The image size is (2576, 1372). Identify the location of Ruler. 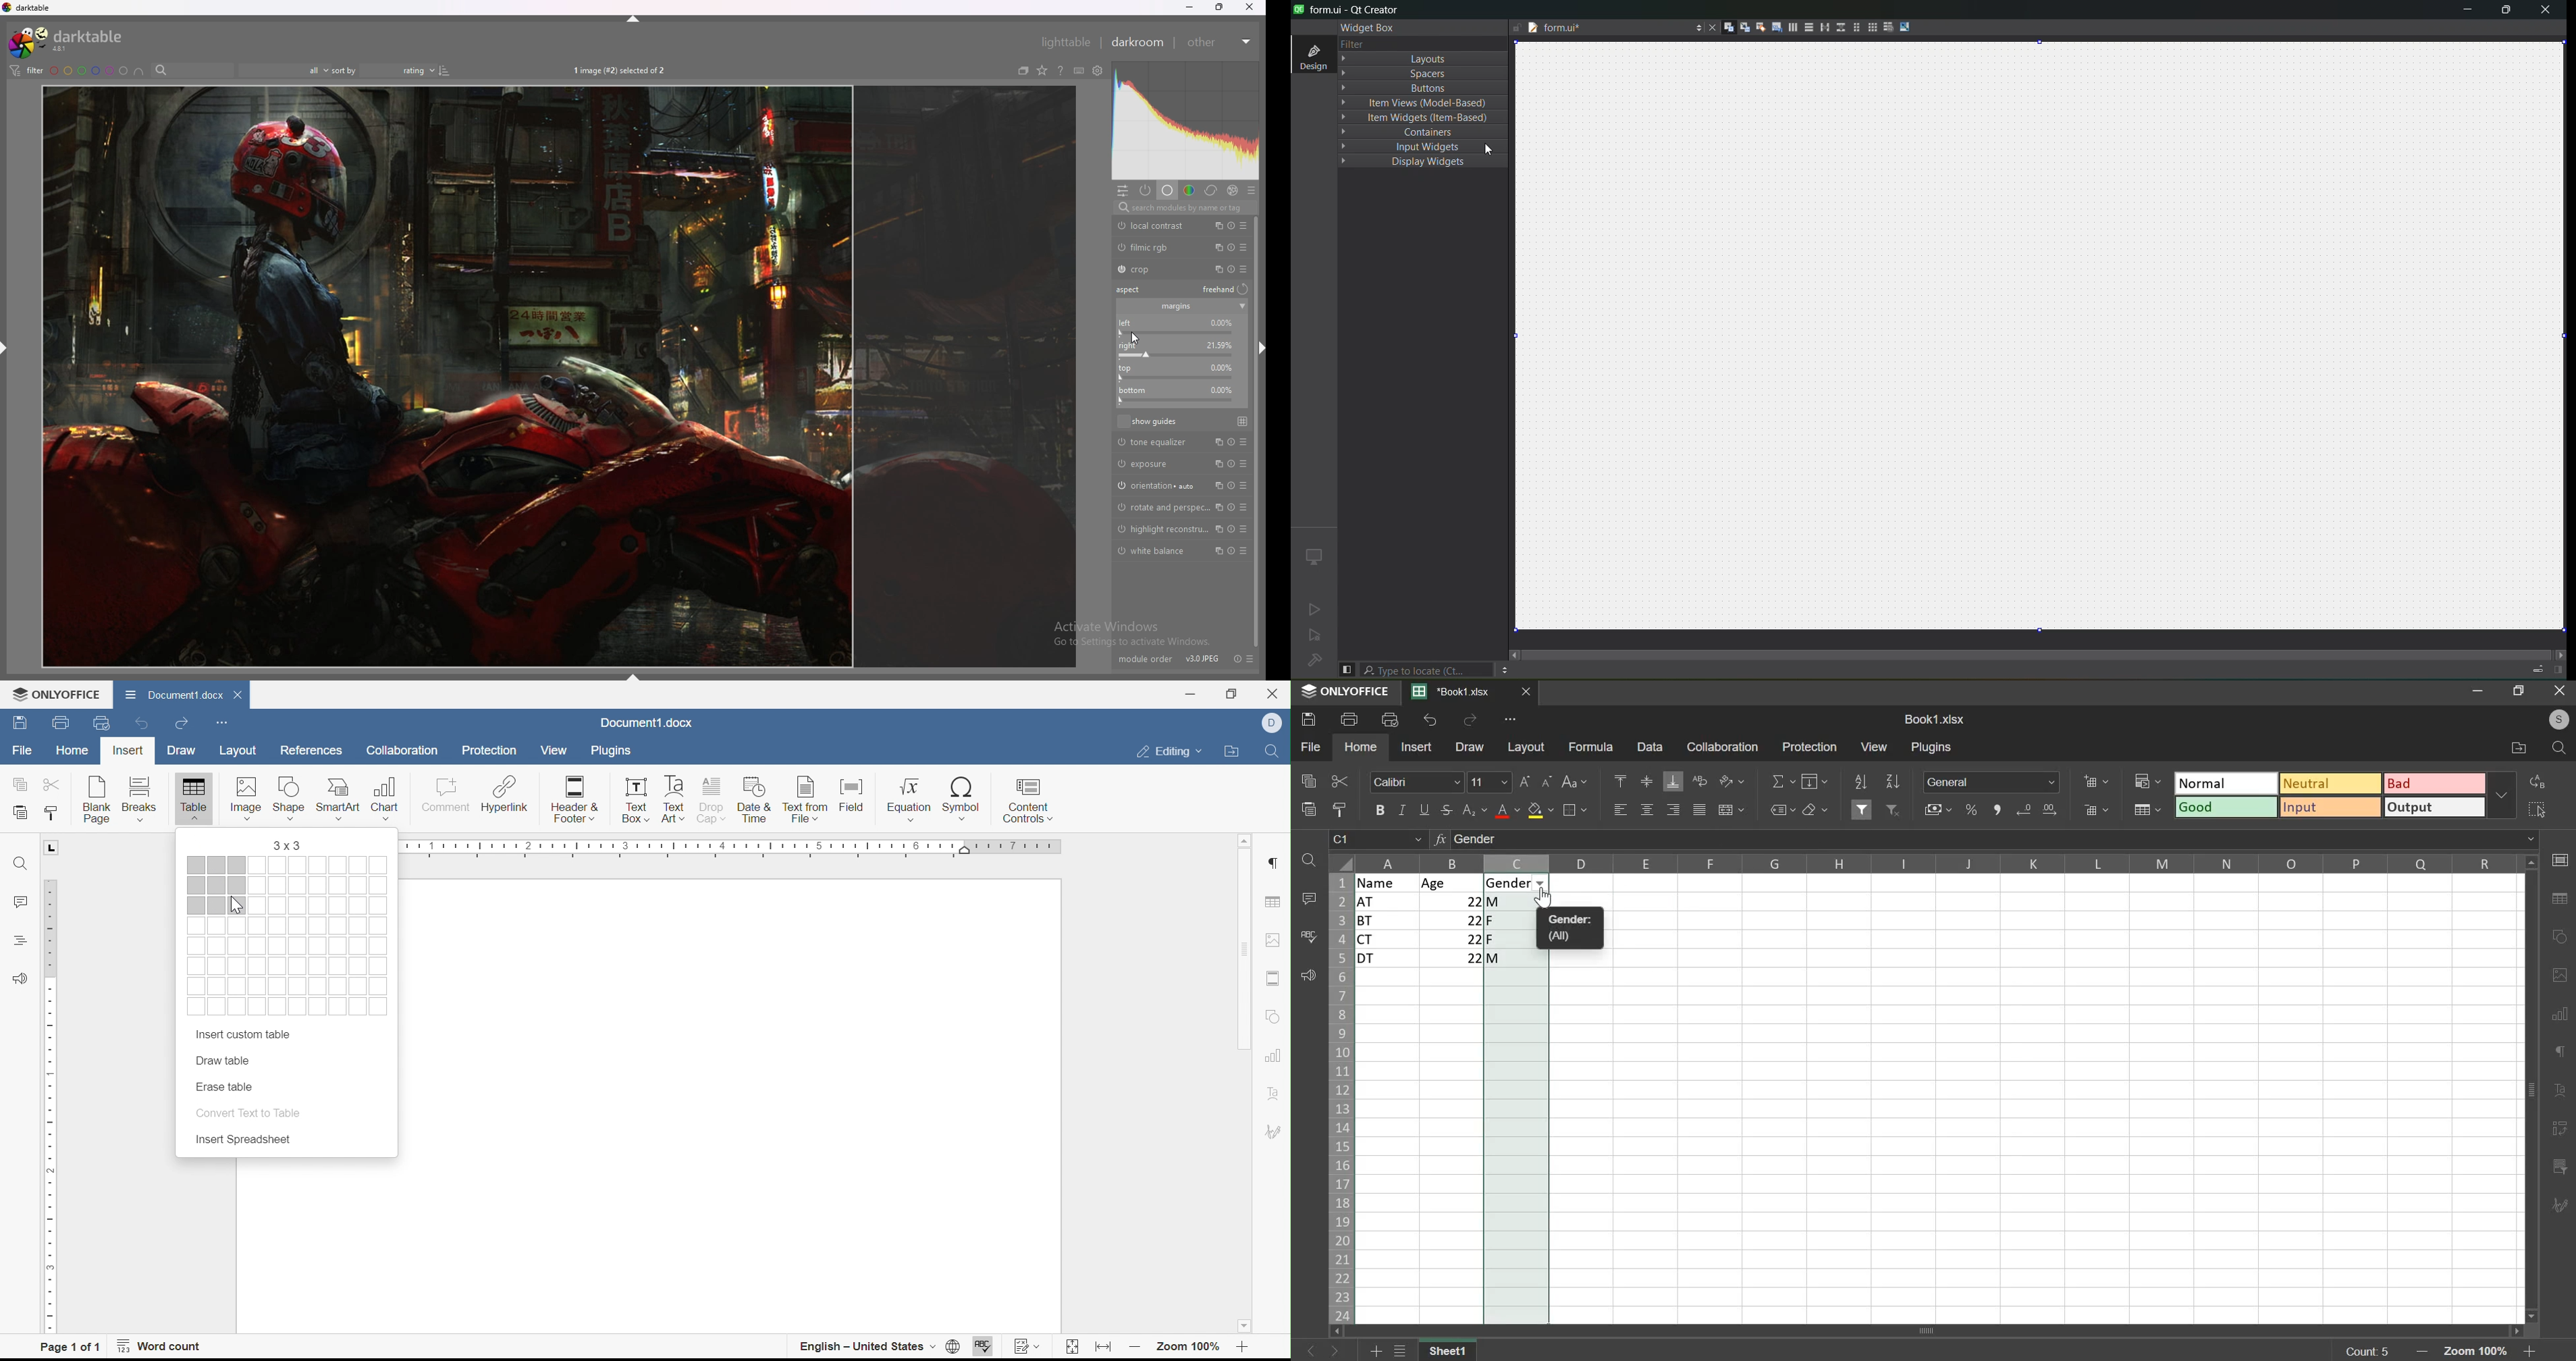
(52, 1084).